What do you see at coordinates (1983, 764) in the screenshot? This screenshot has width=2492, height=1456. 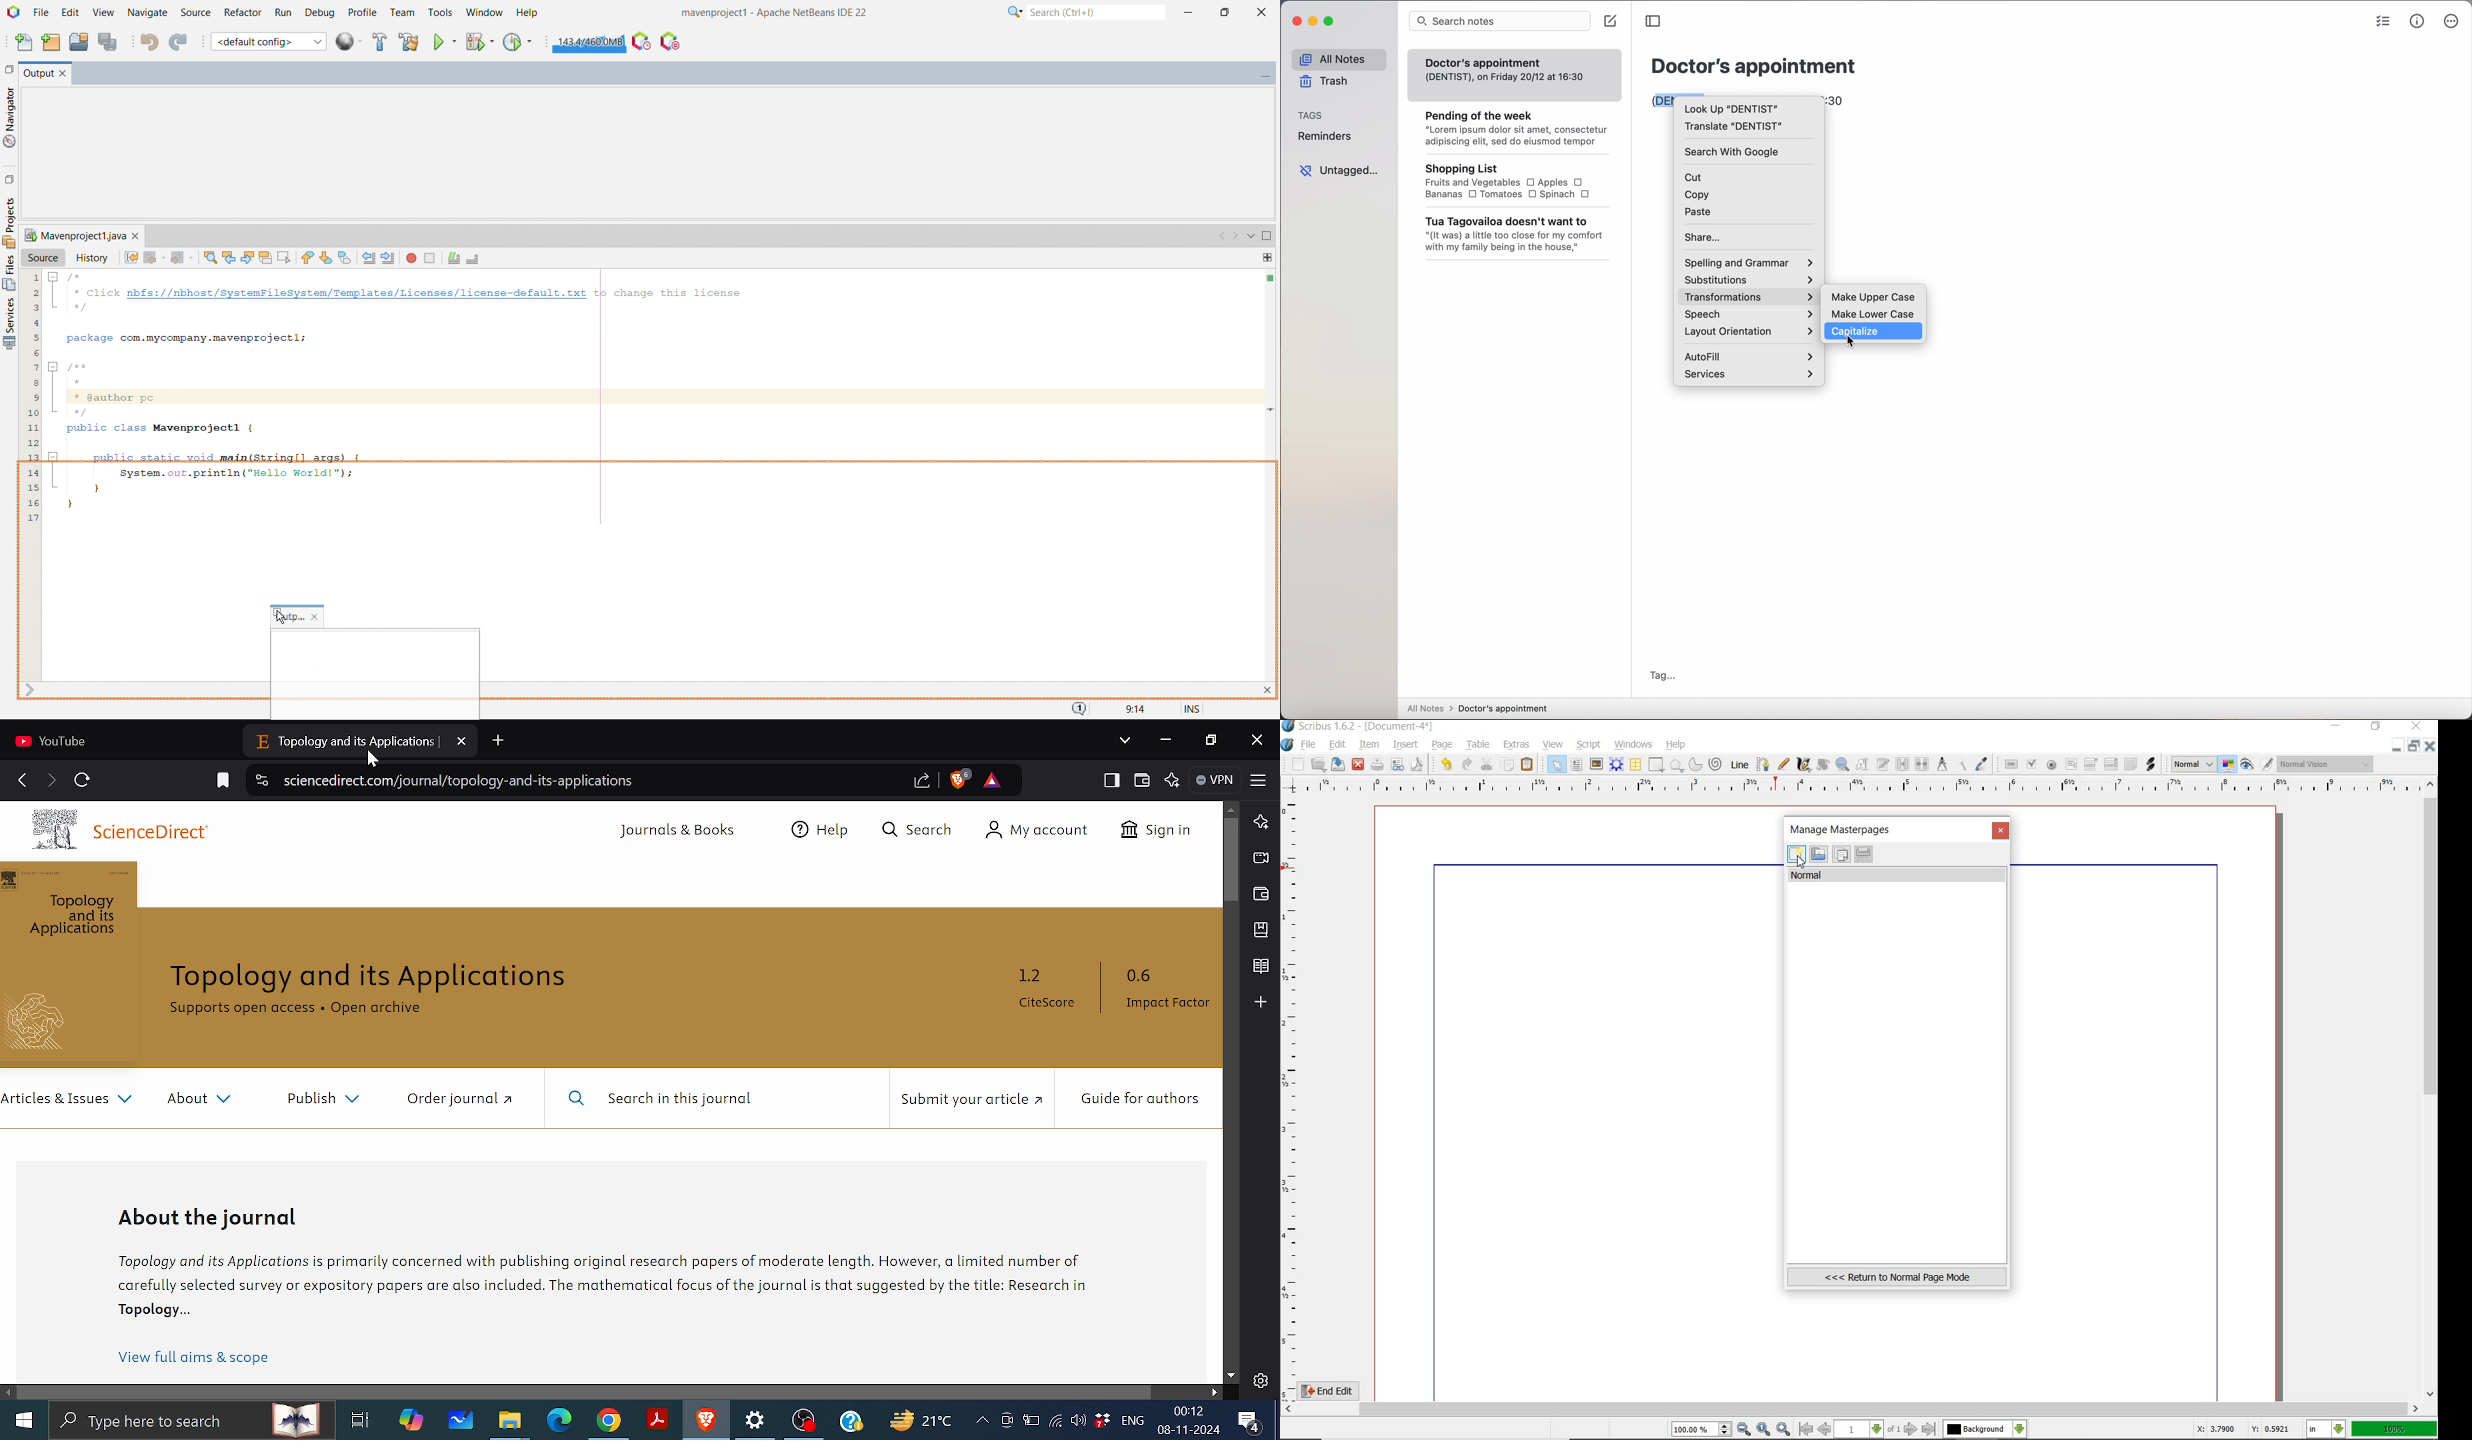 I see `eye dropper` at bounding box center [1983, 764].